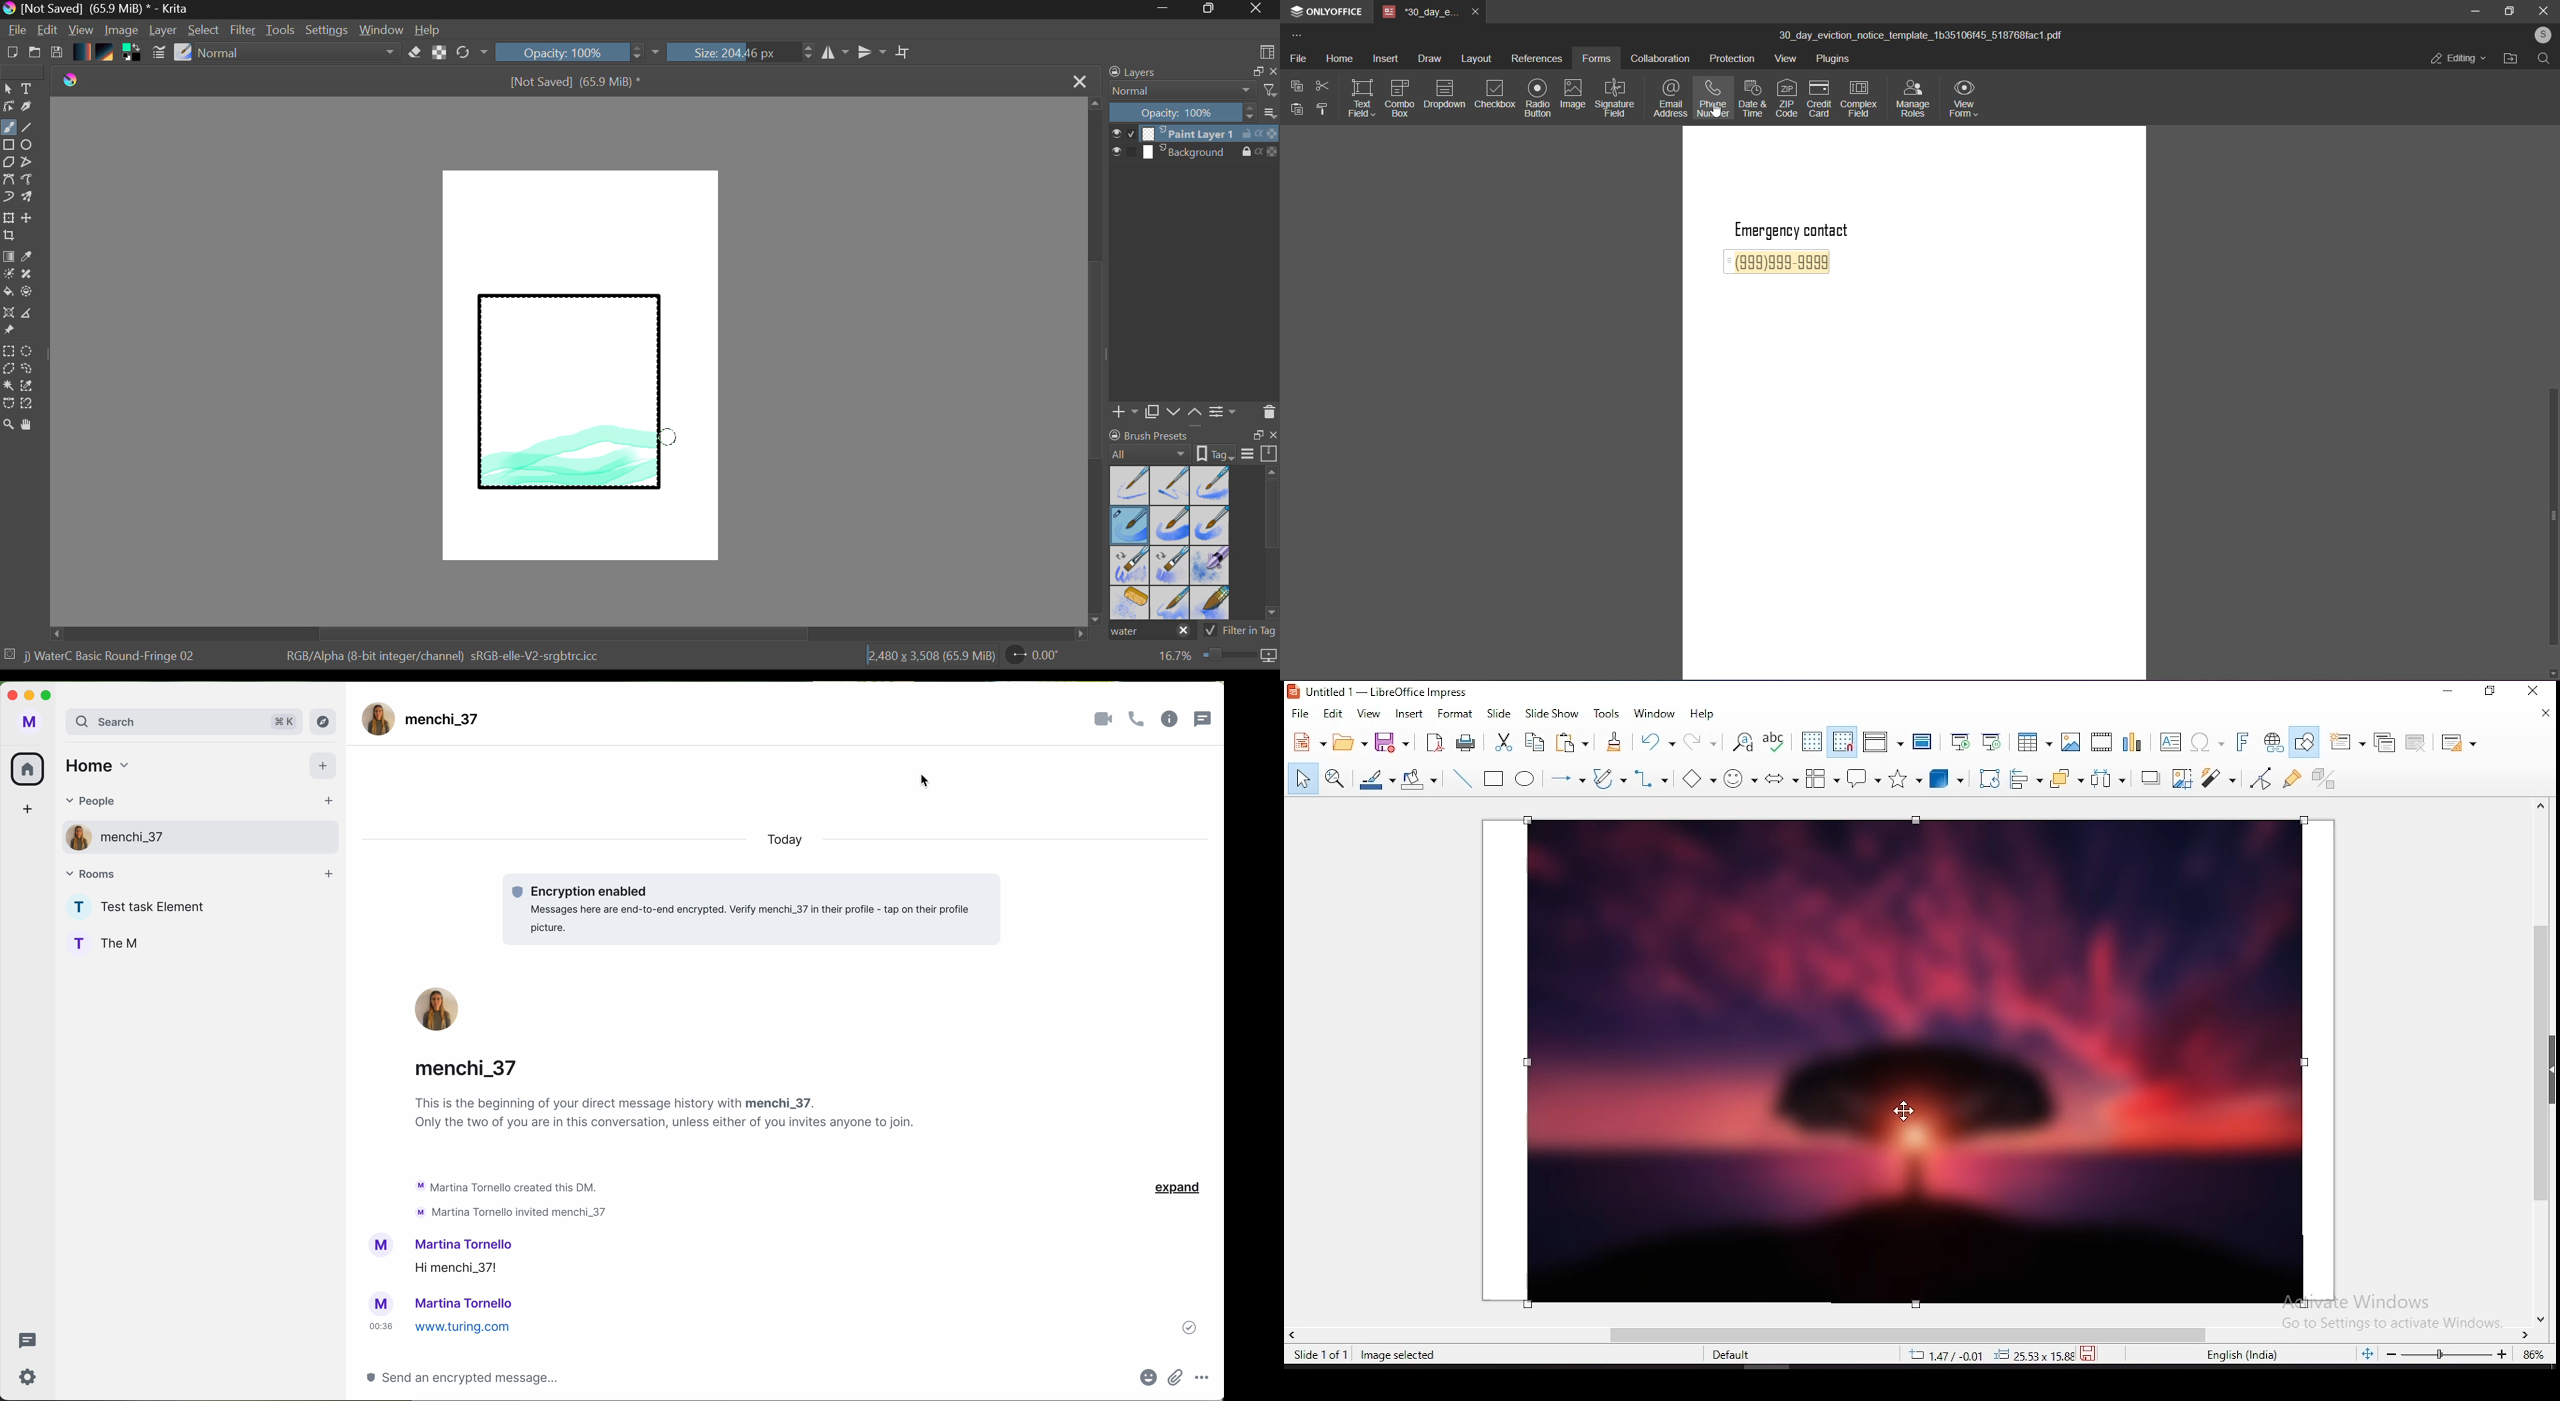 Image resolution: width=2576 pixels, height=1428 pixels. I want to click on editing, so click(2455, 61).